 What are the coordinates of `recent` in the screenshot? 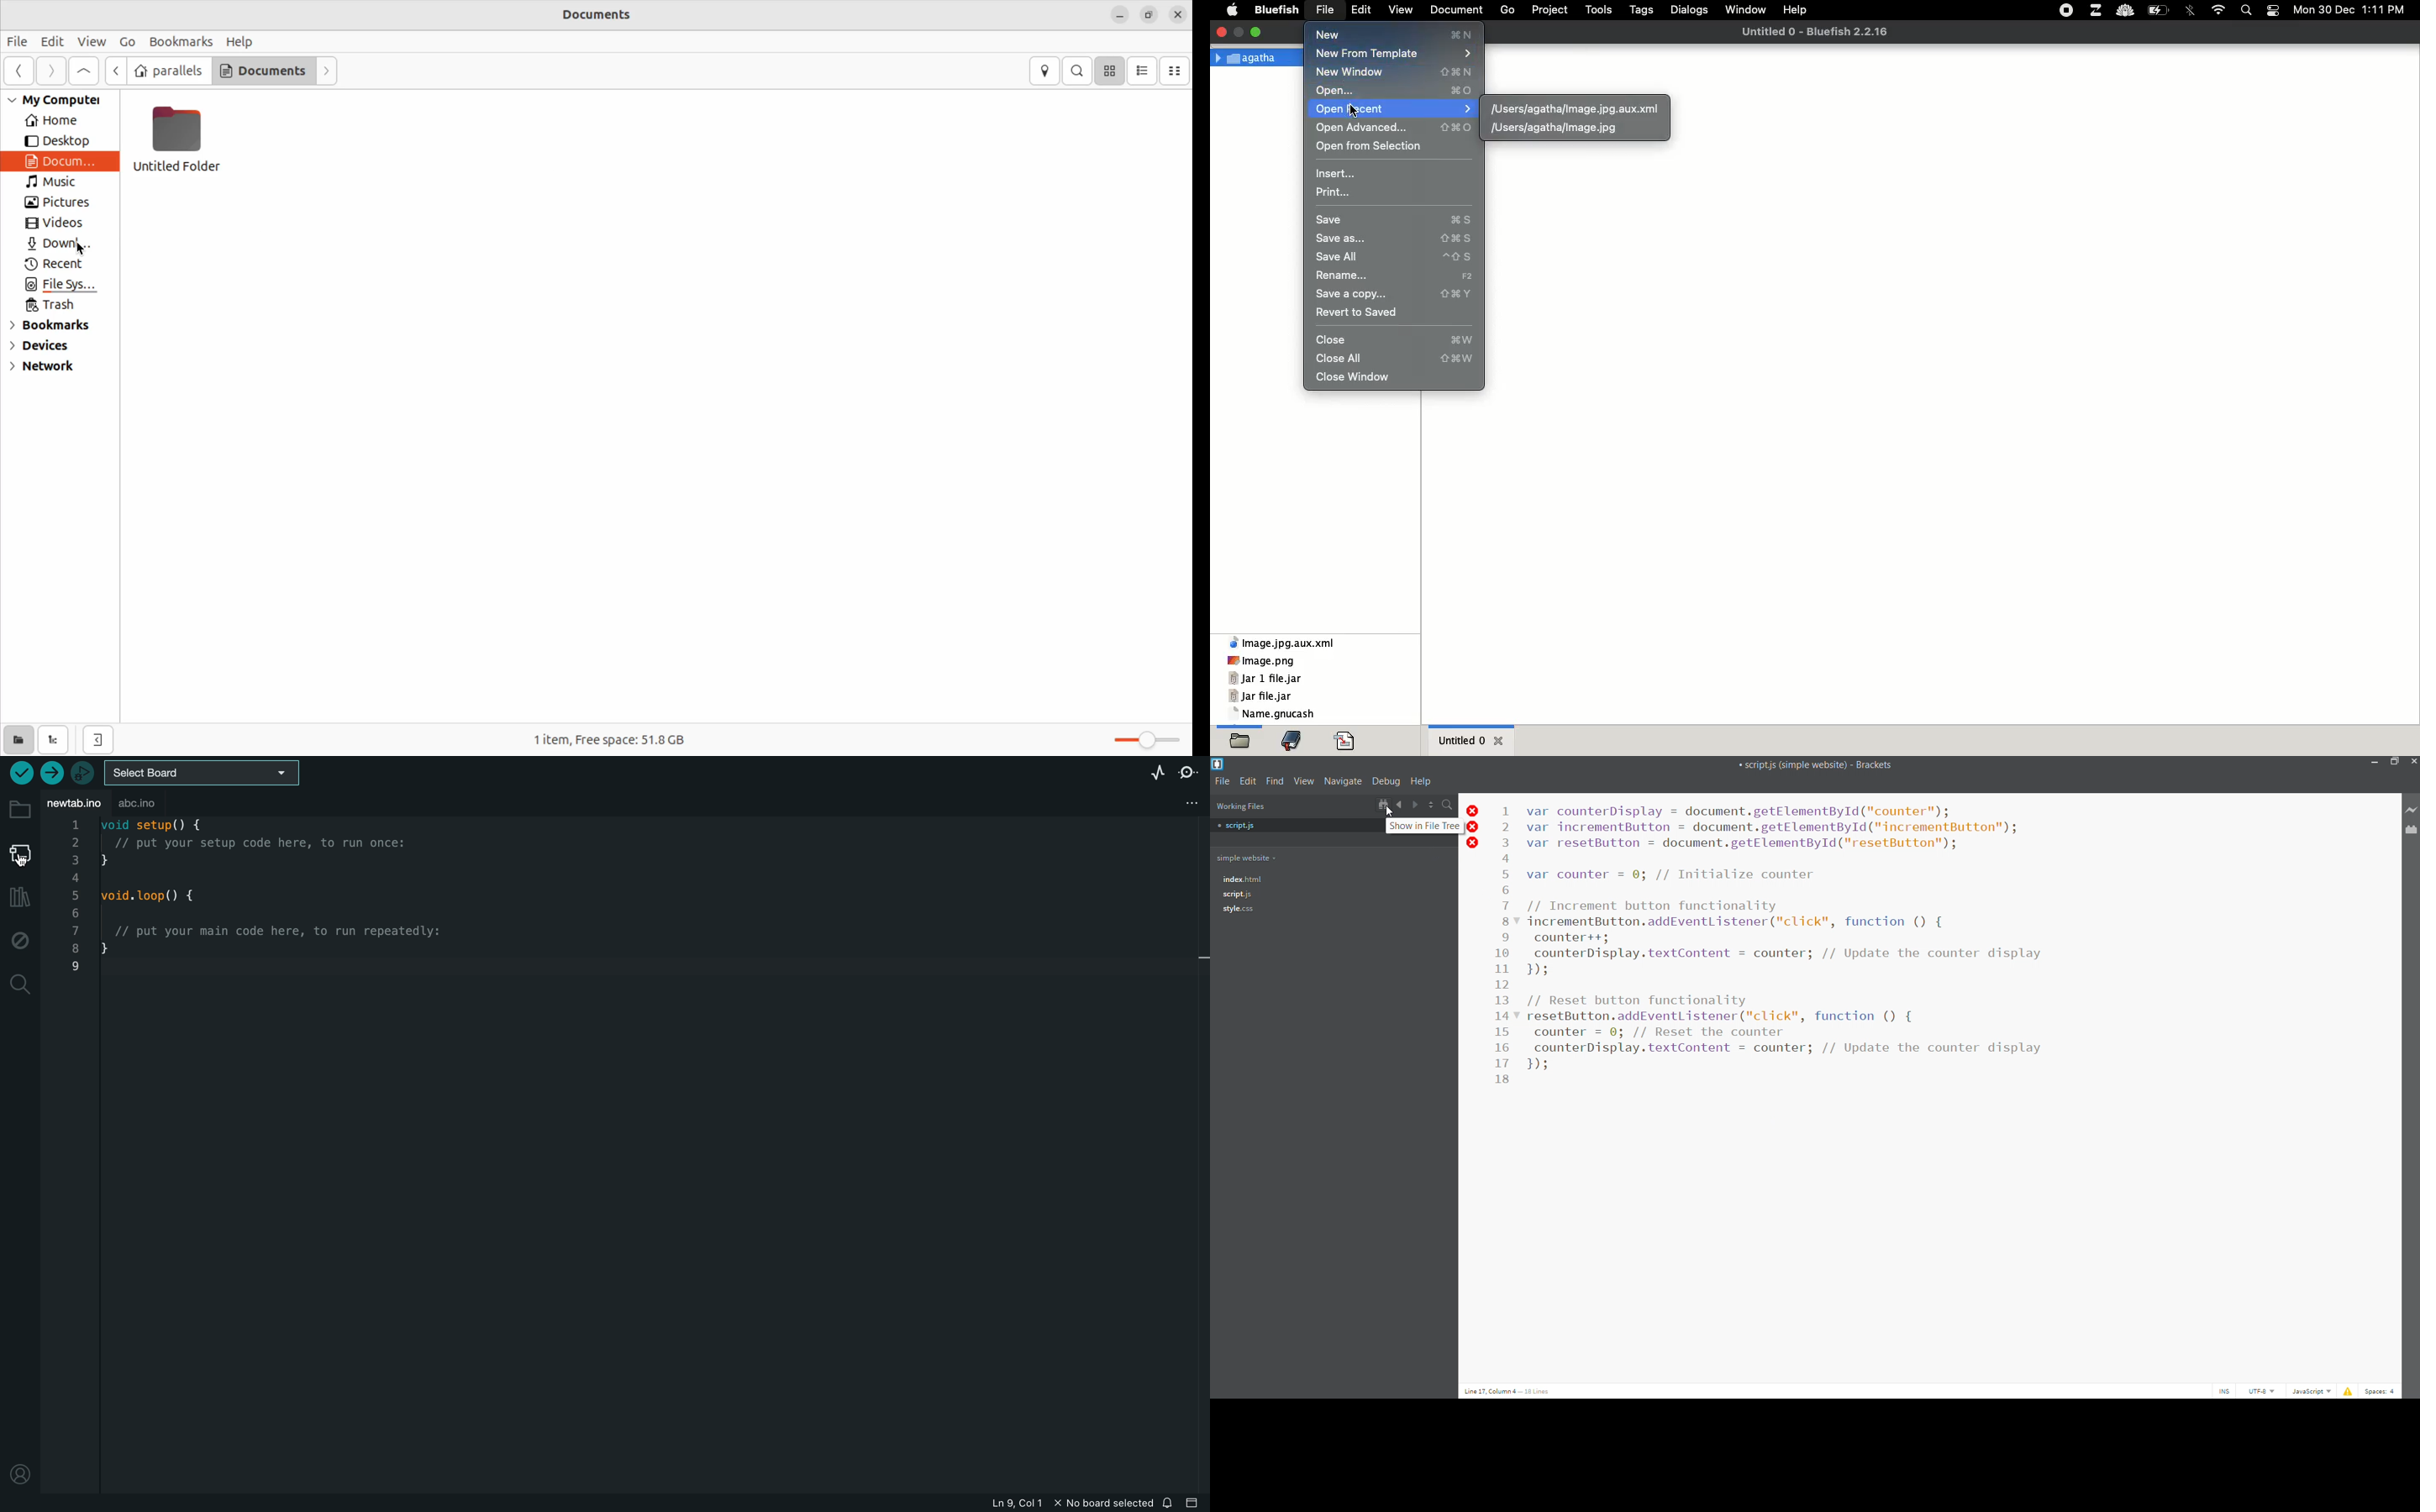 It's located at (56, 266).